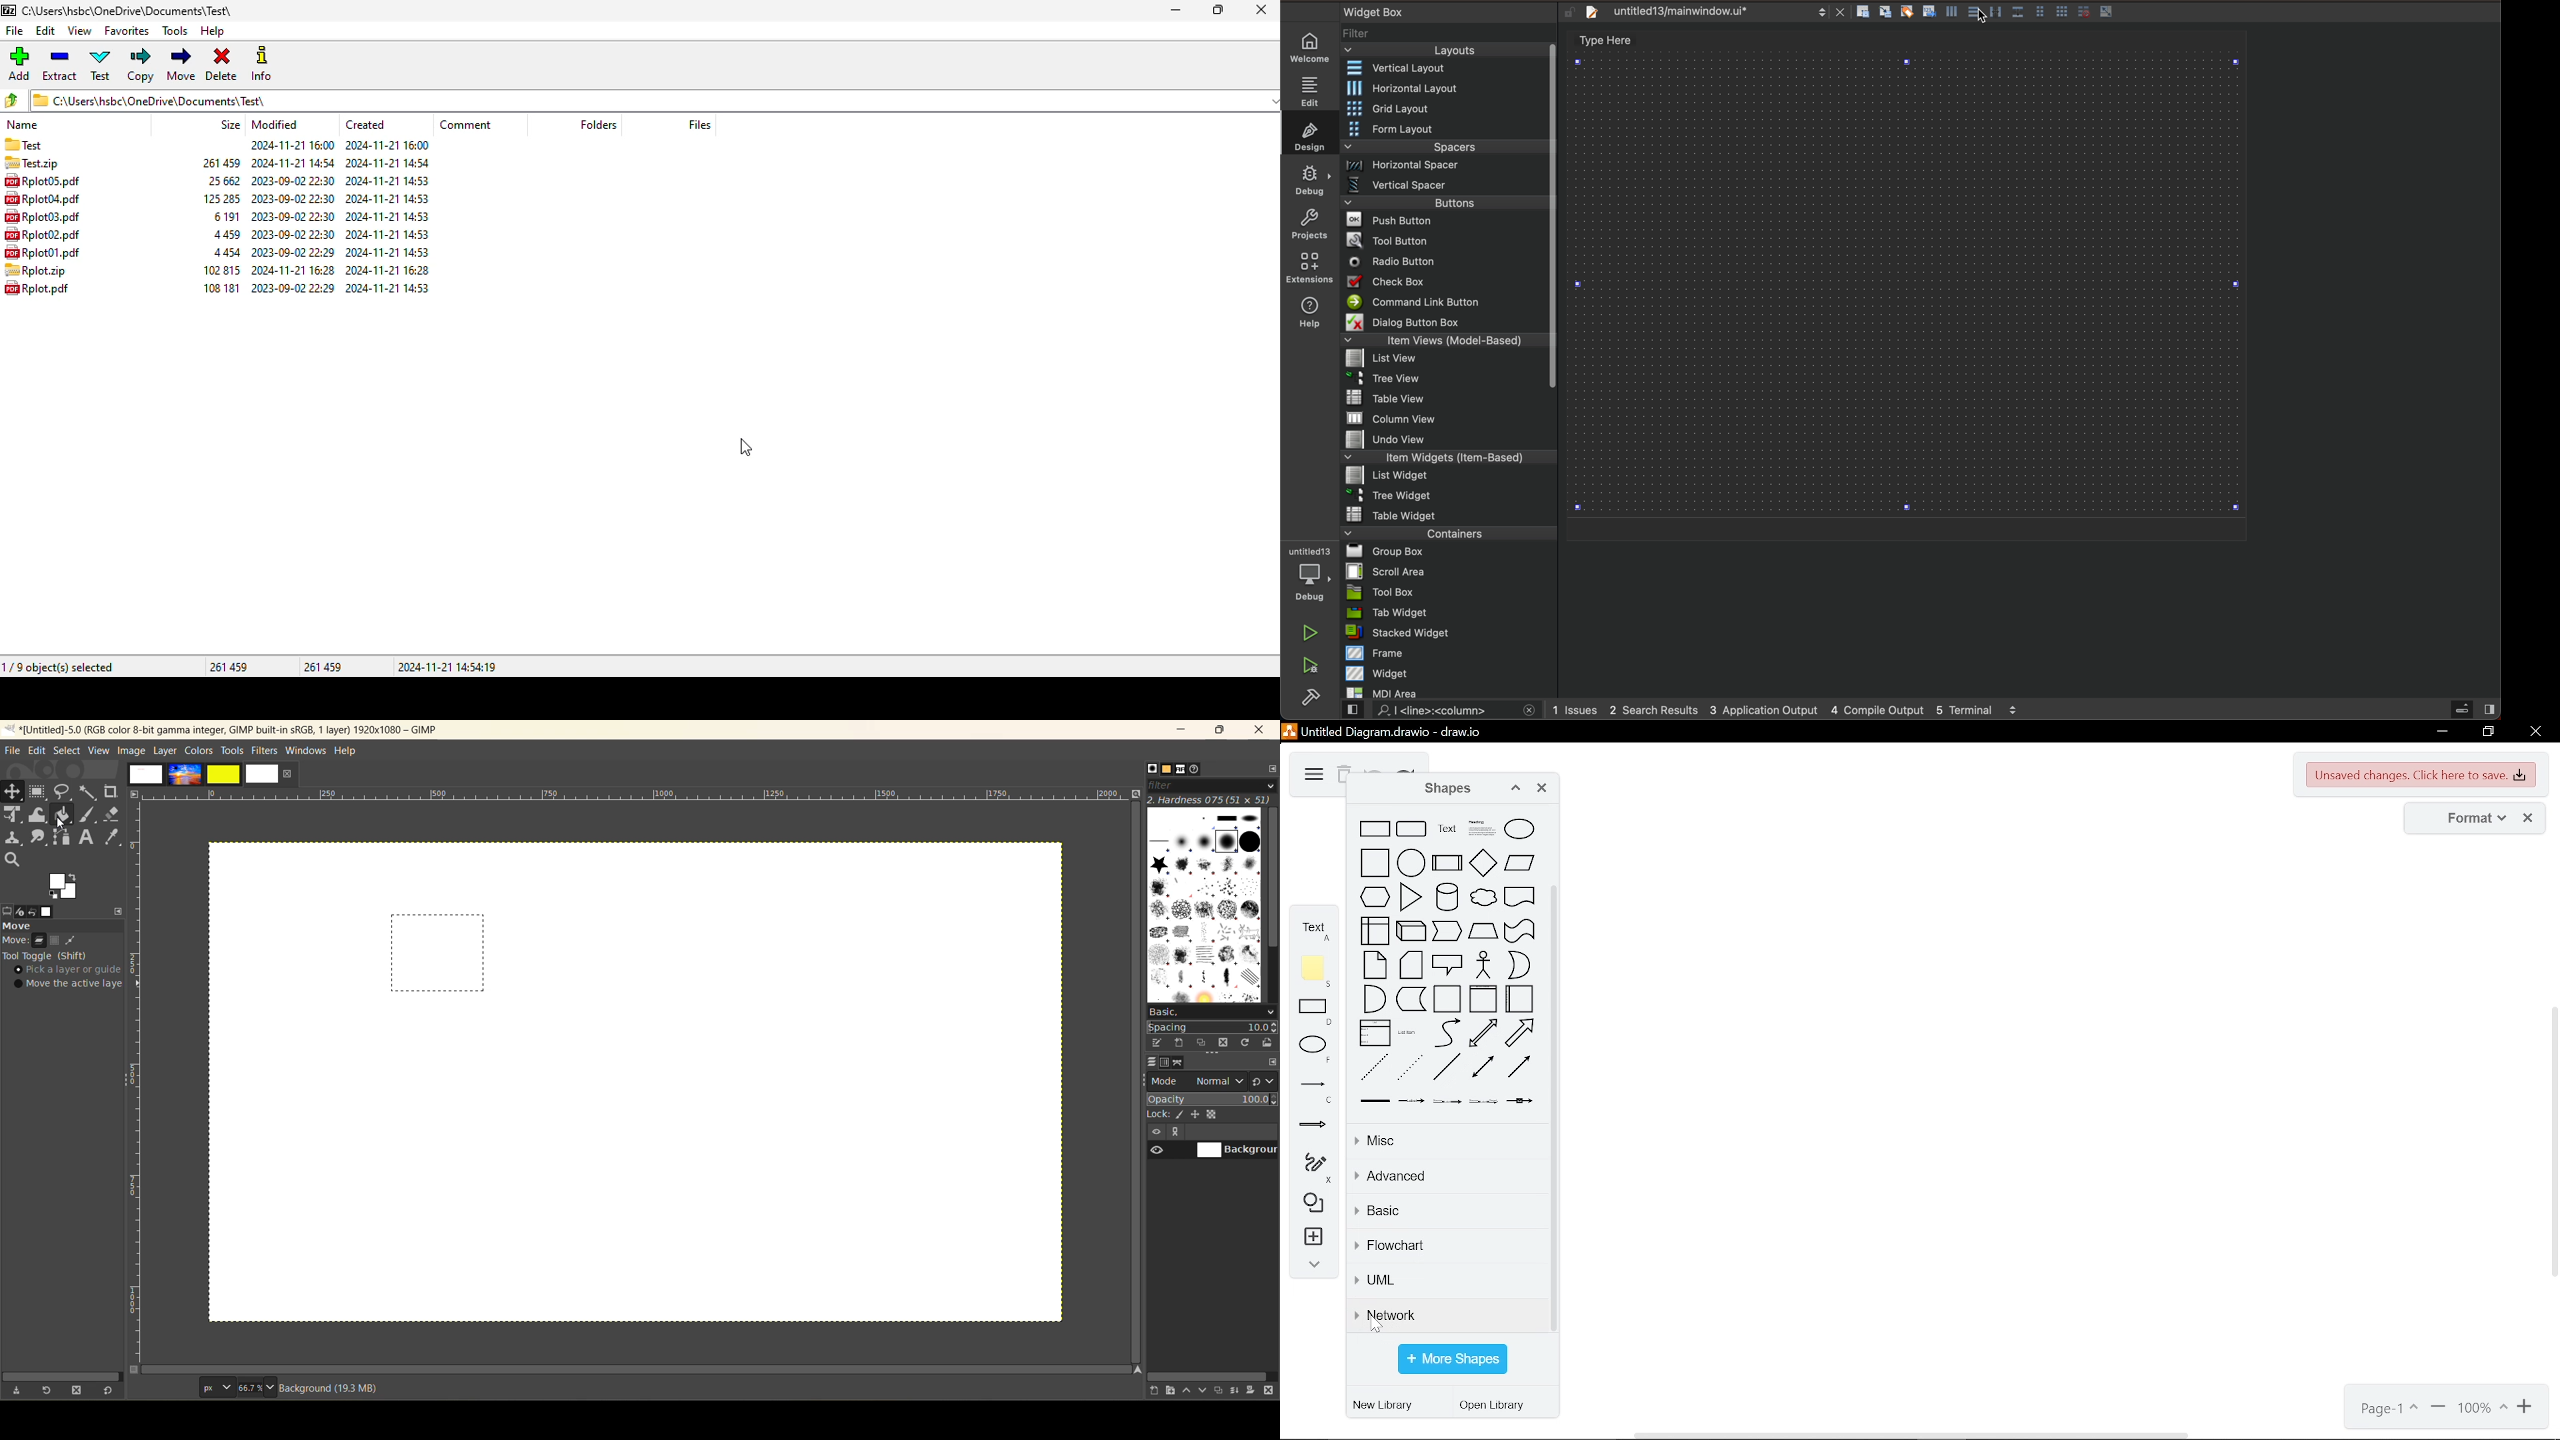 Image resolution: width=2576 pixels, height=1456 pixels. Describe the element at coordinates (1519, 1066) in the screenshot. I see `directional connector` at that location.